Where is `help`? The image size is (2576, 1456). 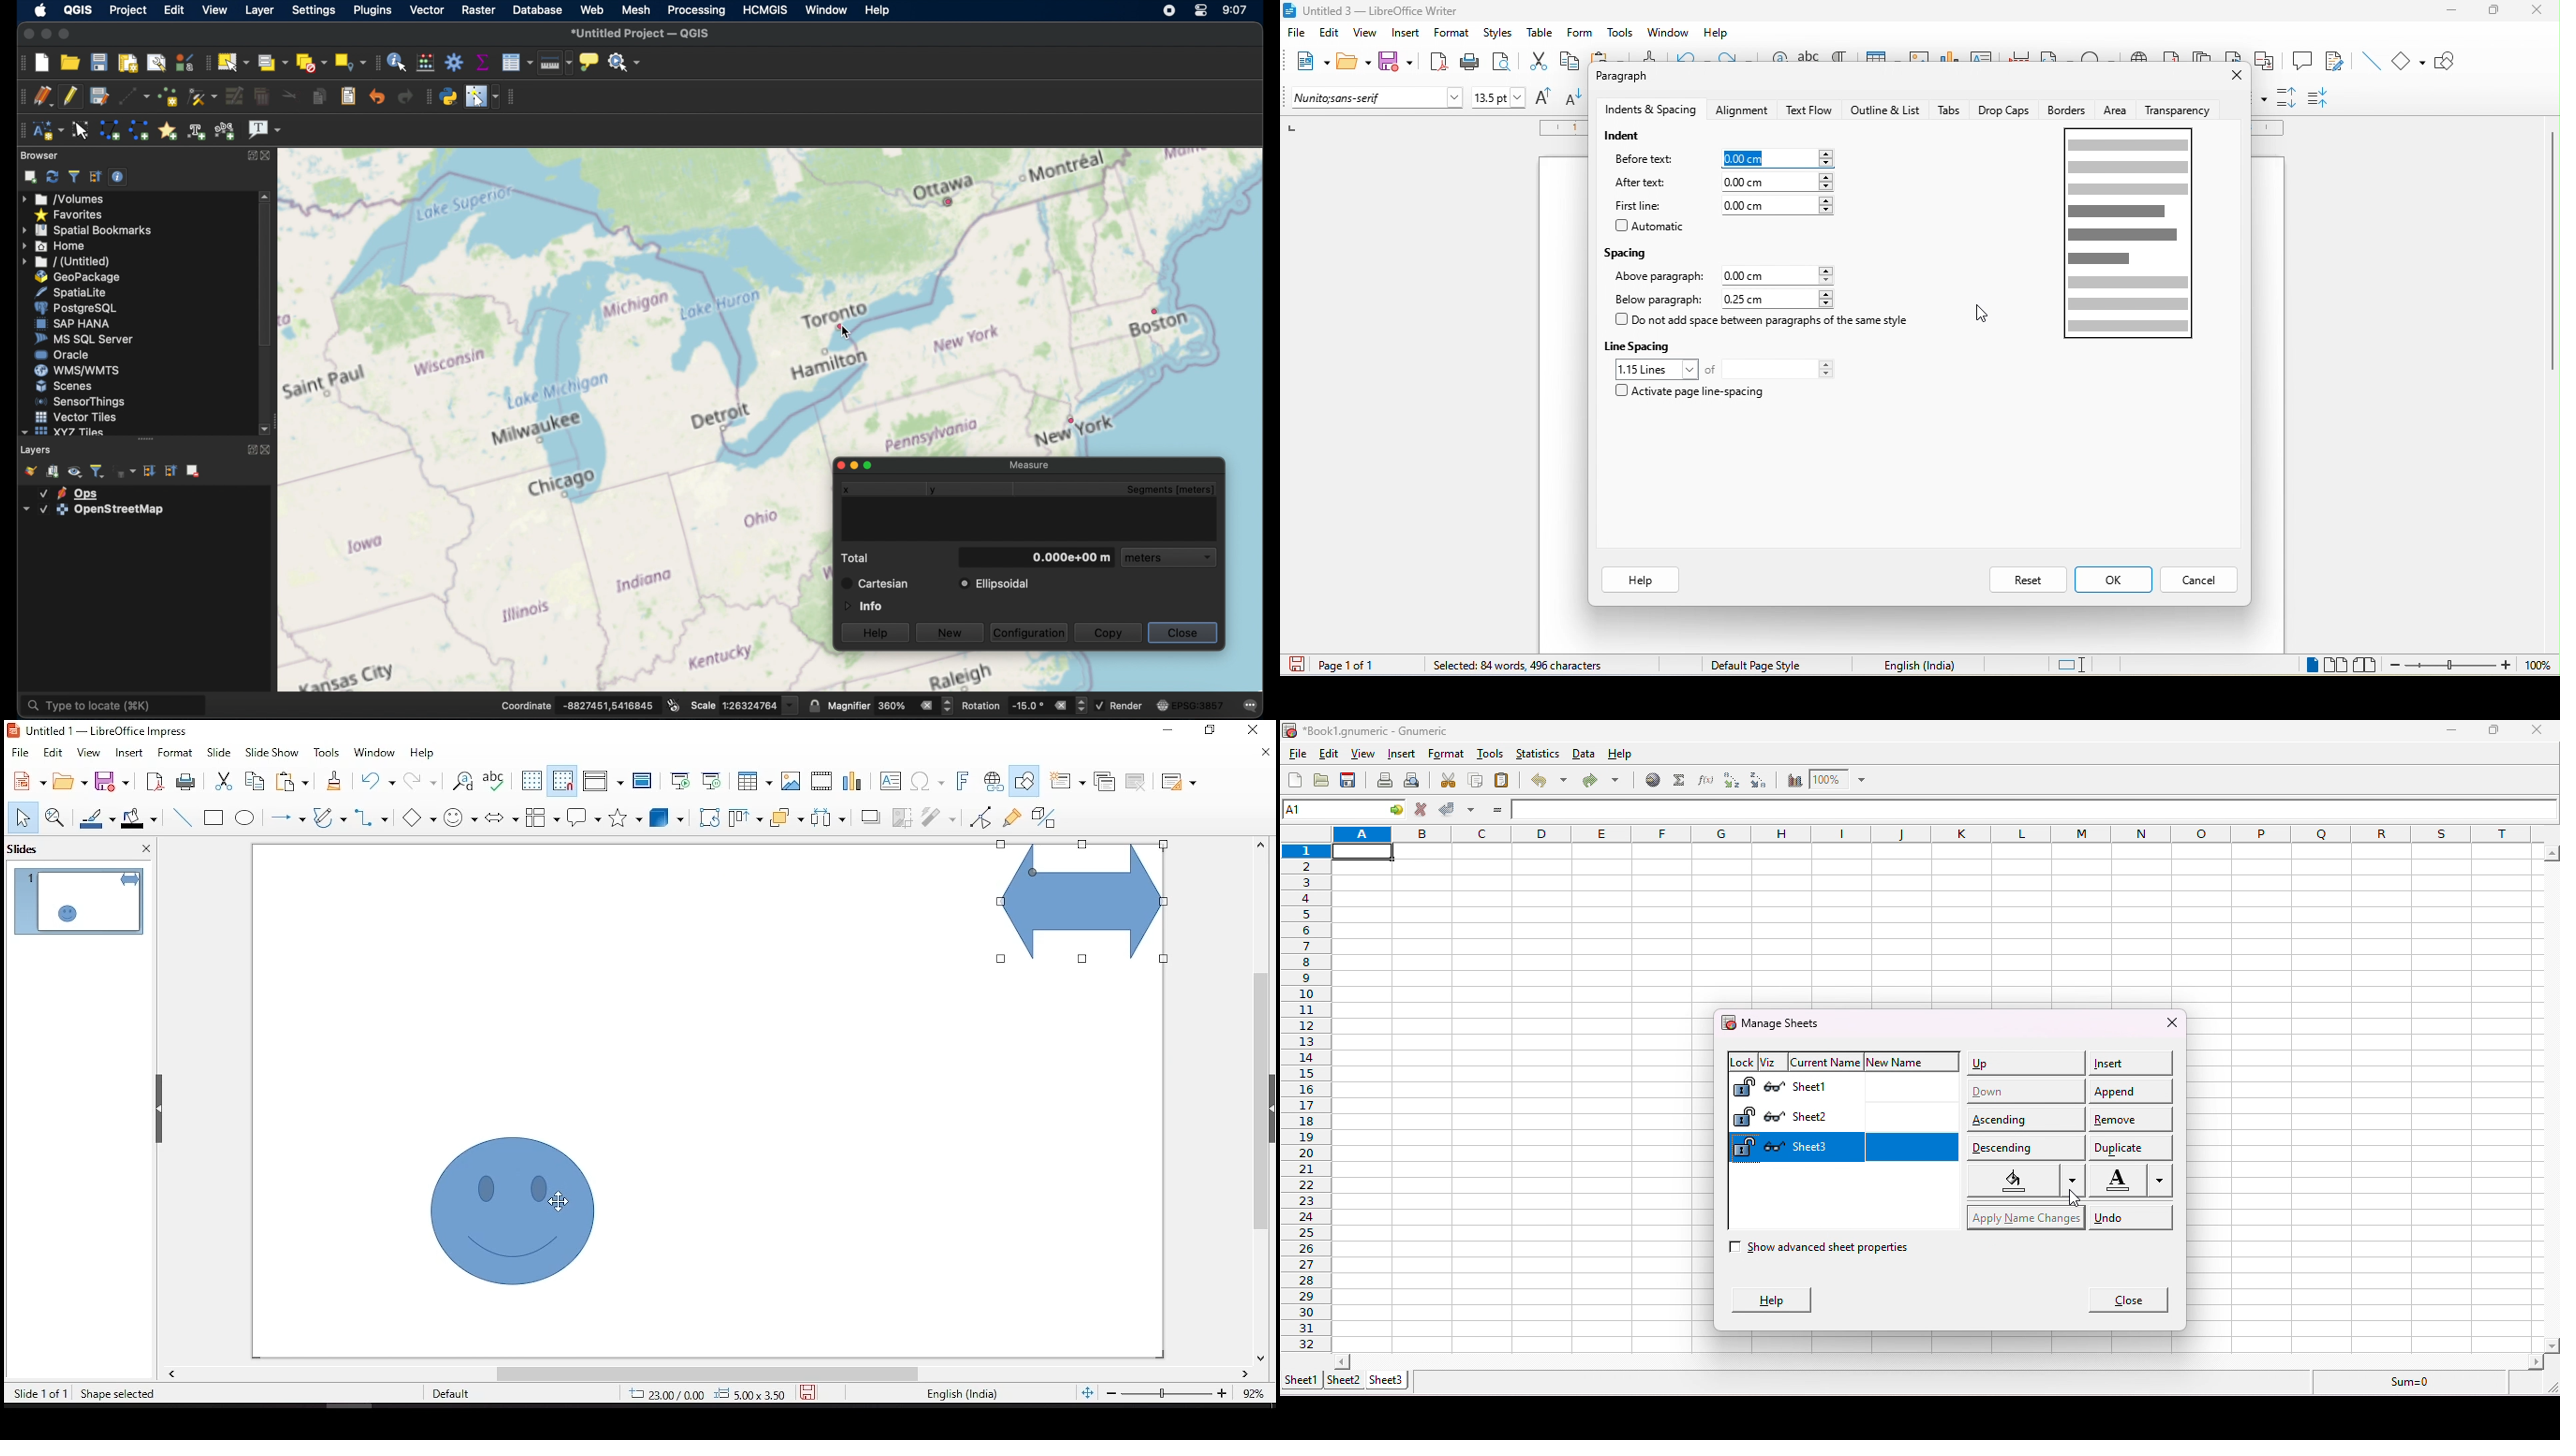 help is located at coordinates (1775, 1300).